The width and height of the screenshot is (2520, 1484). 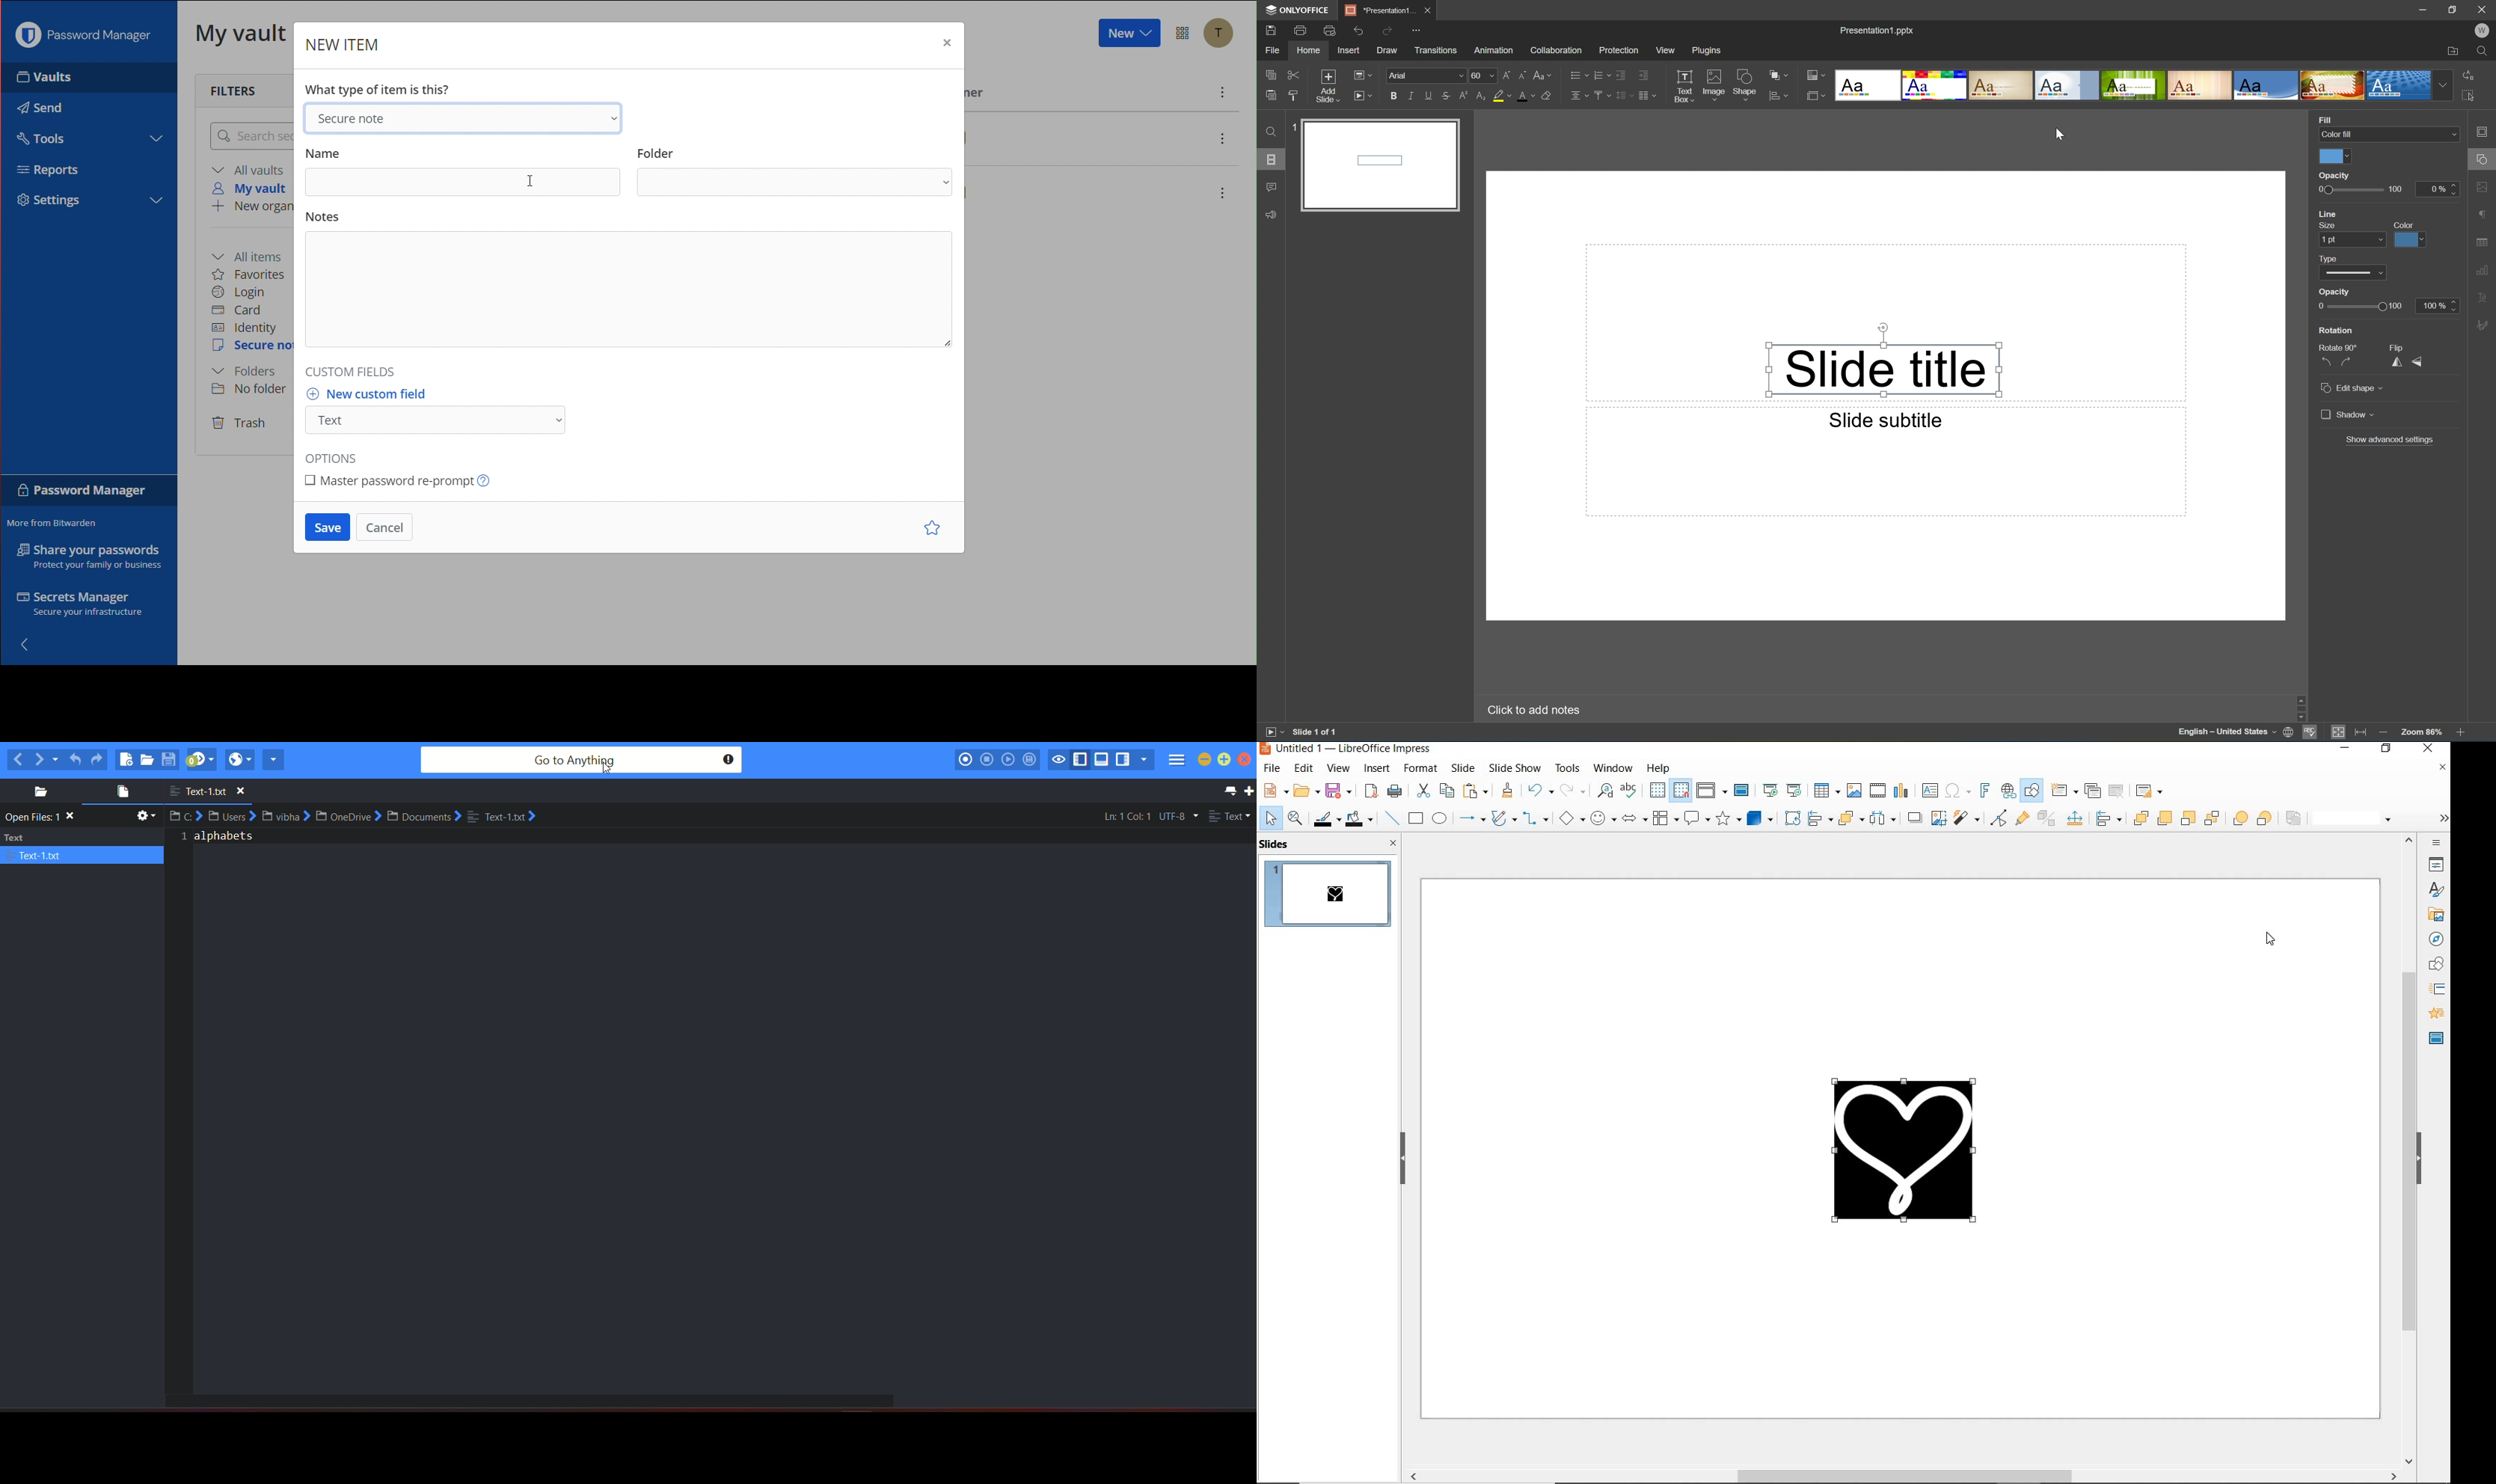 I want to click on Slides, so click(x=1271, y=158).